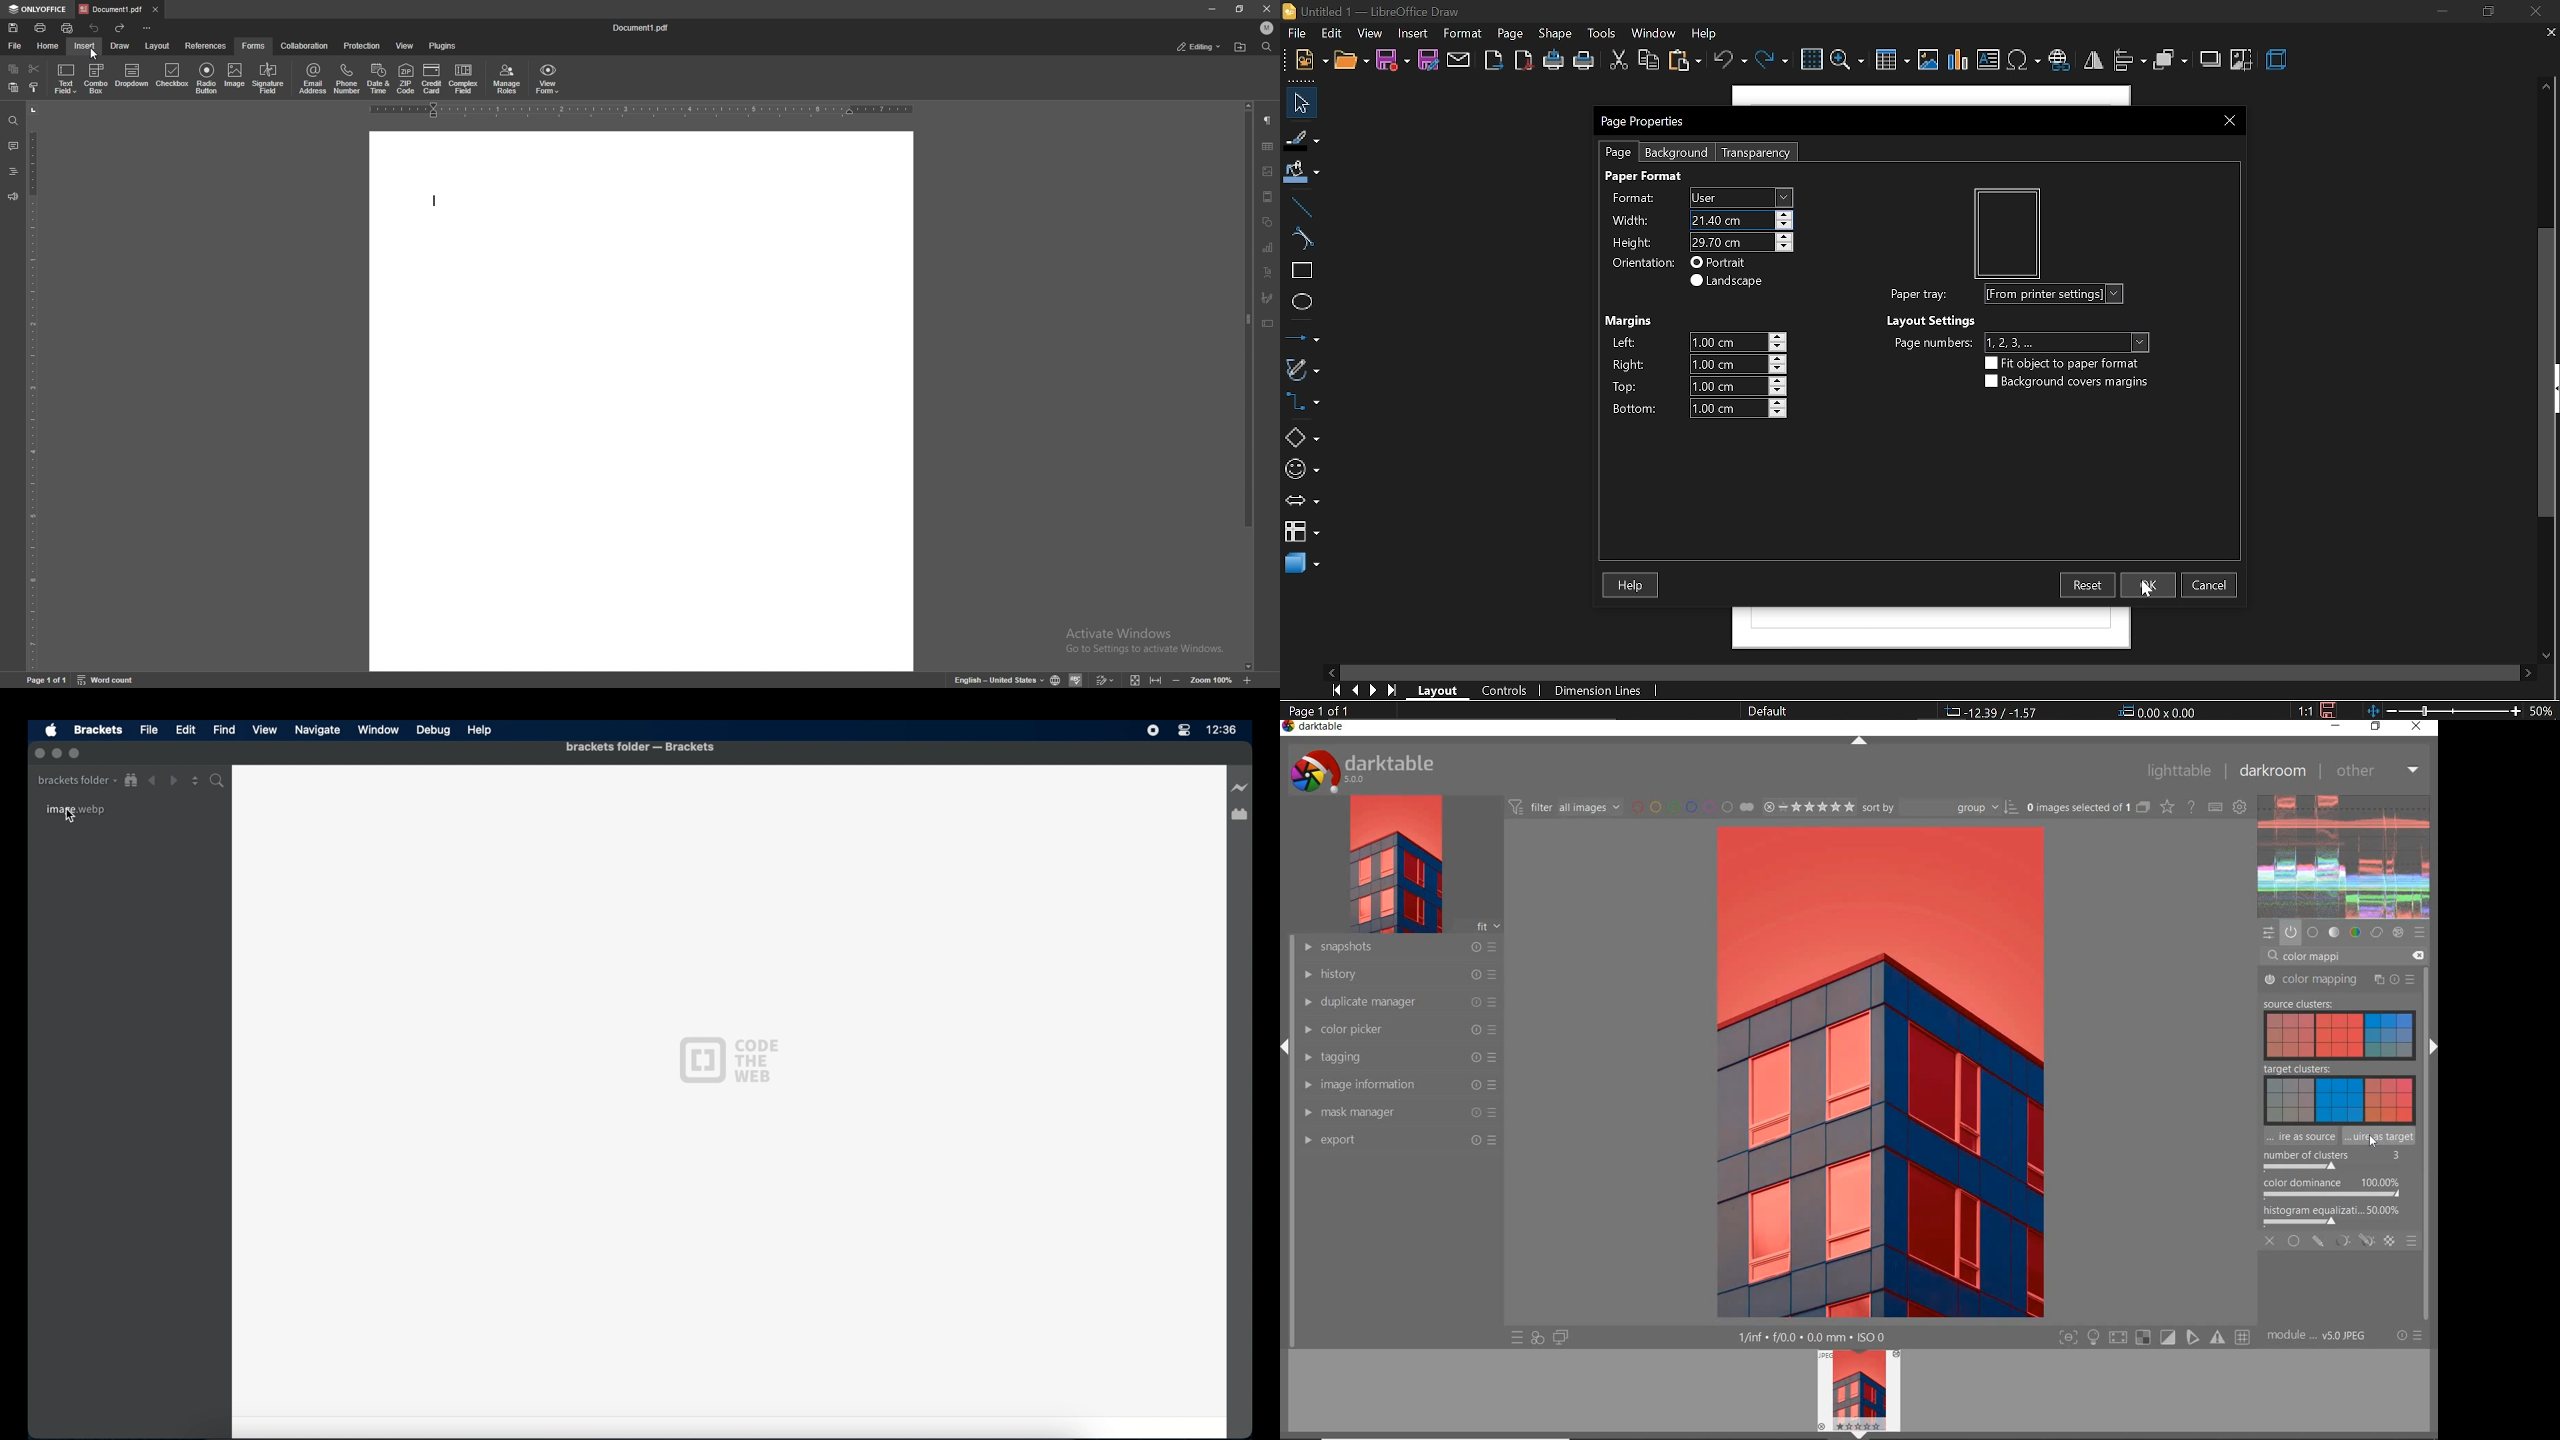 The image size is (2576, 1456). I want to click on expand/collapse, so click(1859, 740).